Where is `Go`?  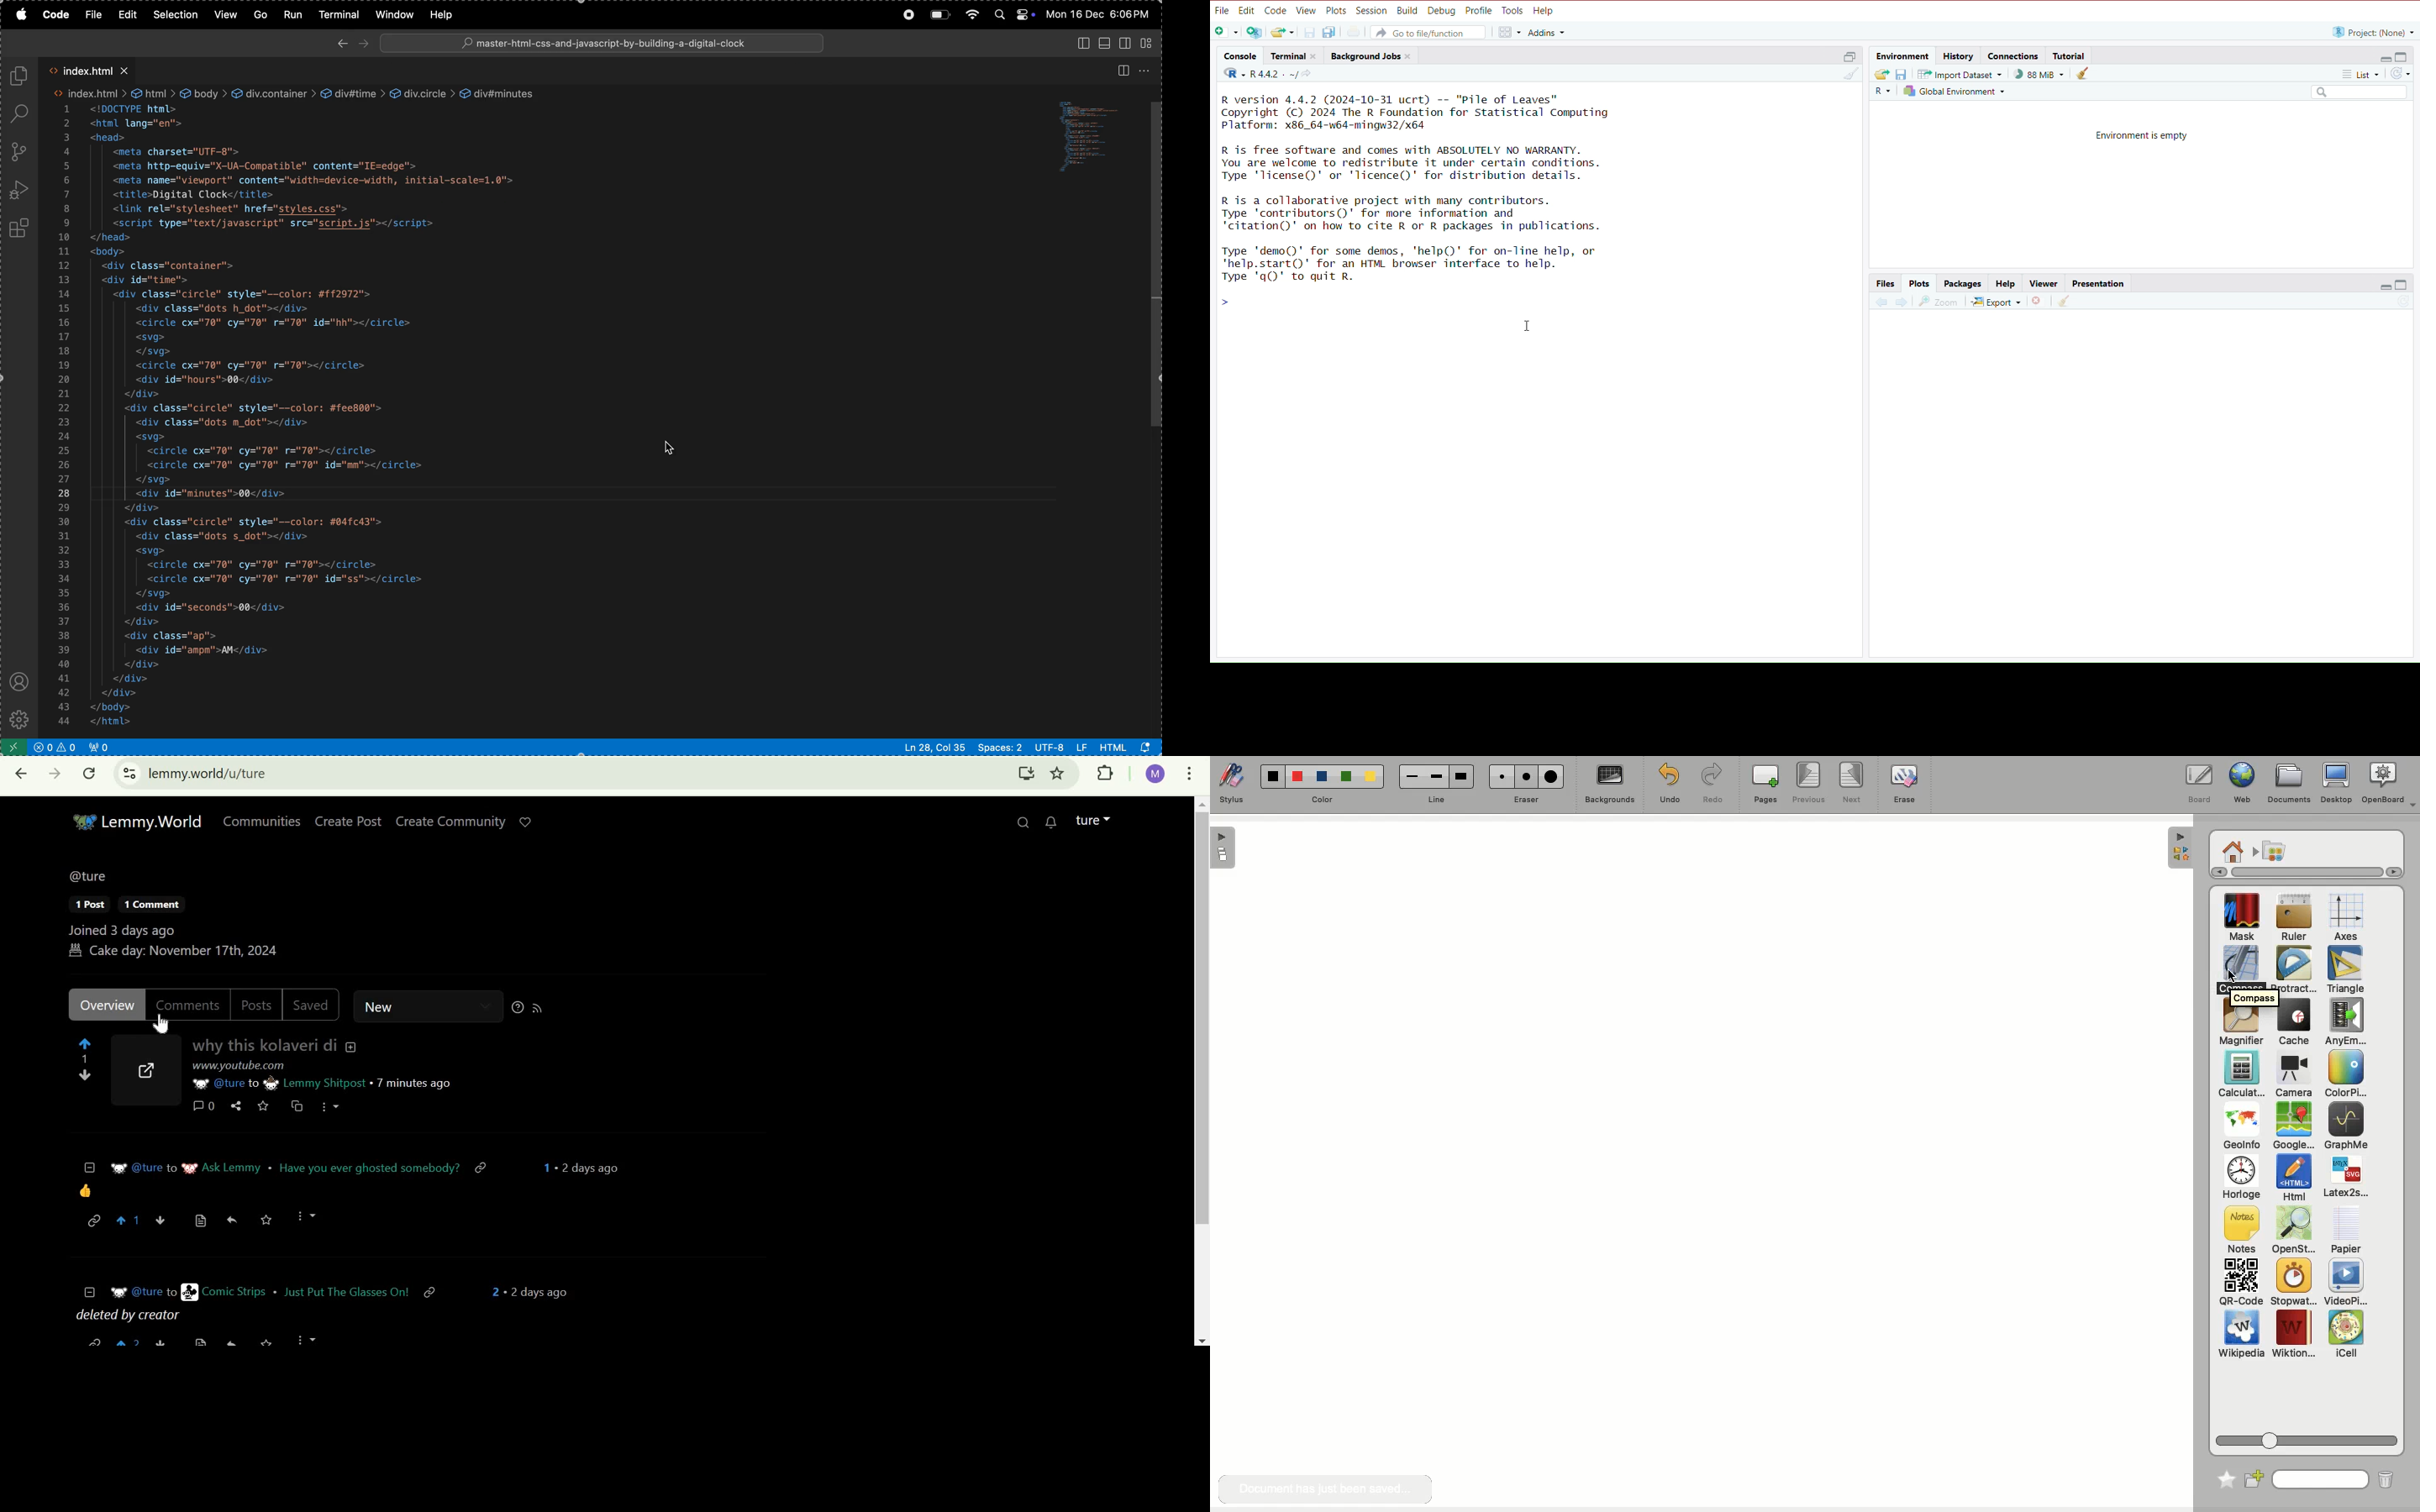 Go is located at coordinates (261, 14).